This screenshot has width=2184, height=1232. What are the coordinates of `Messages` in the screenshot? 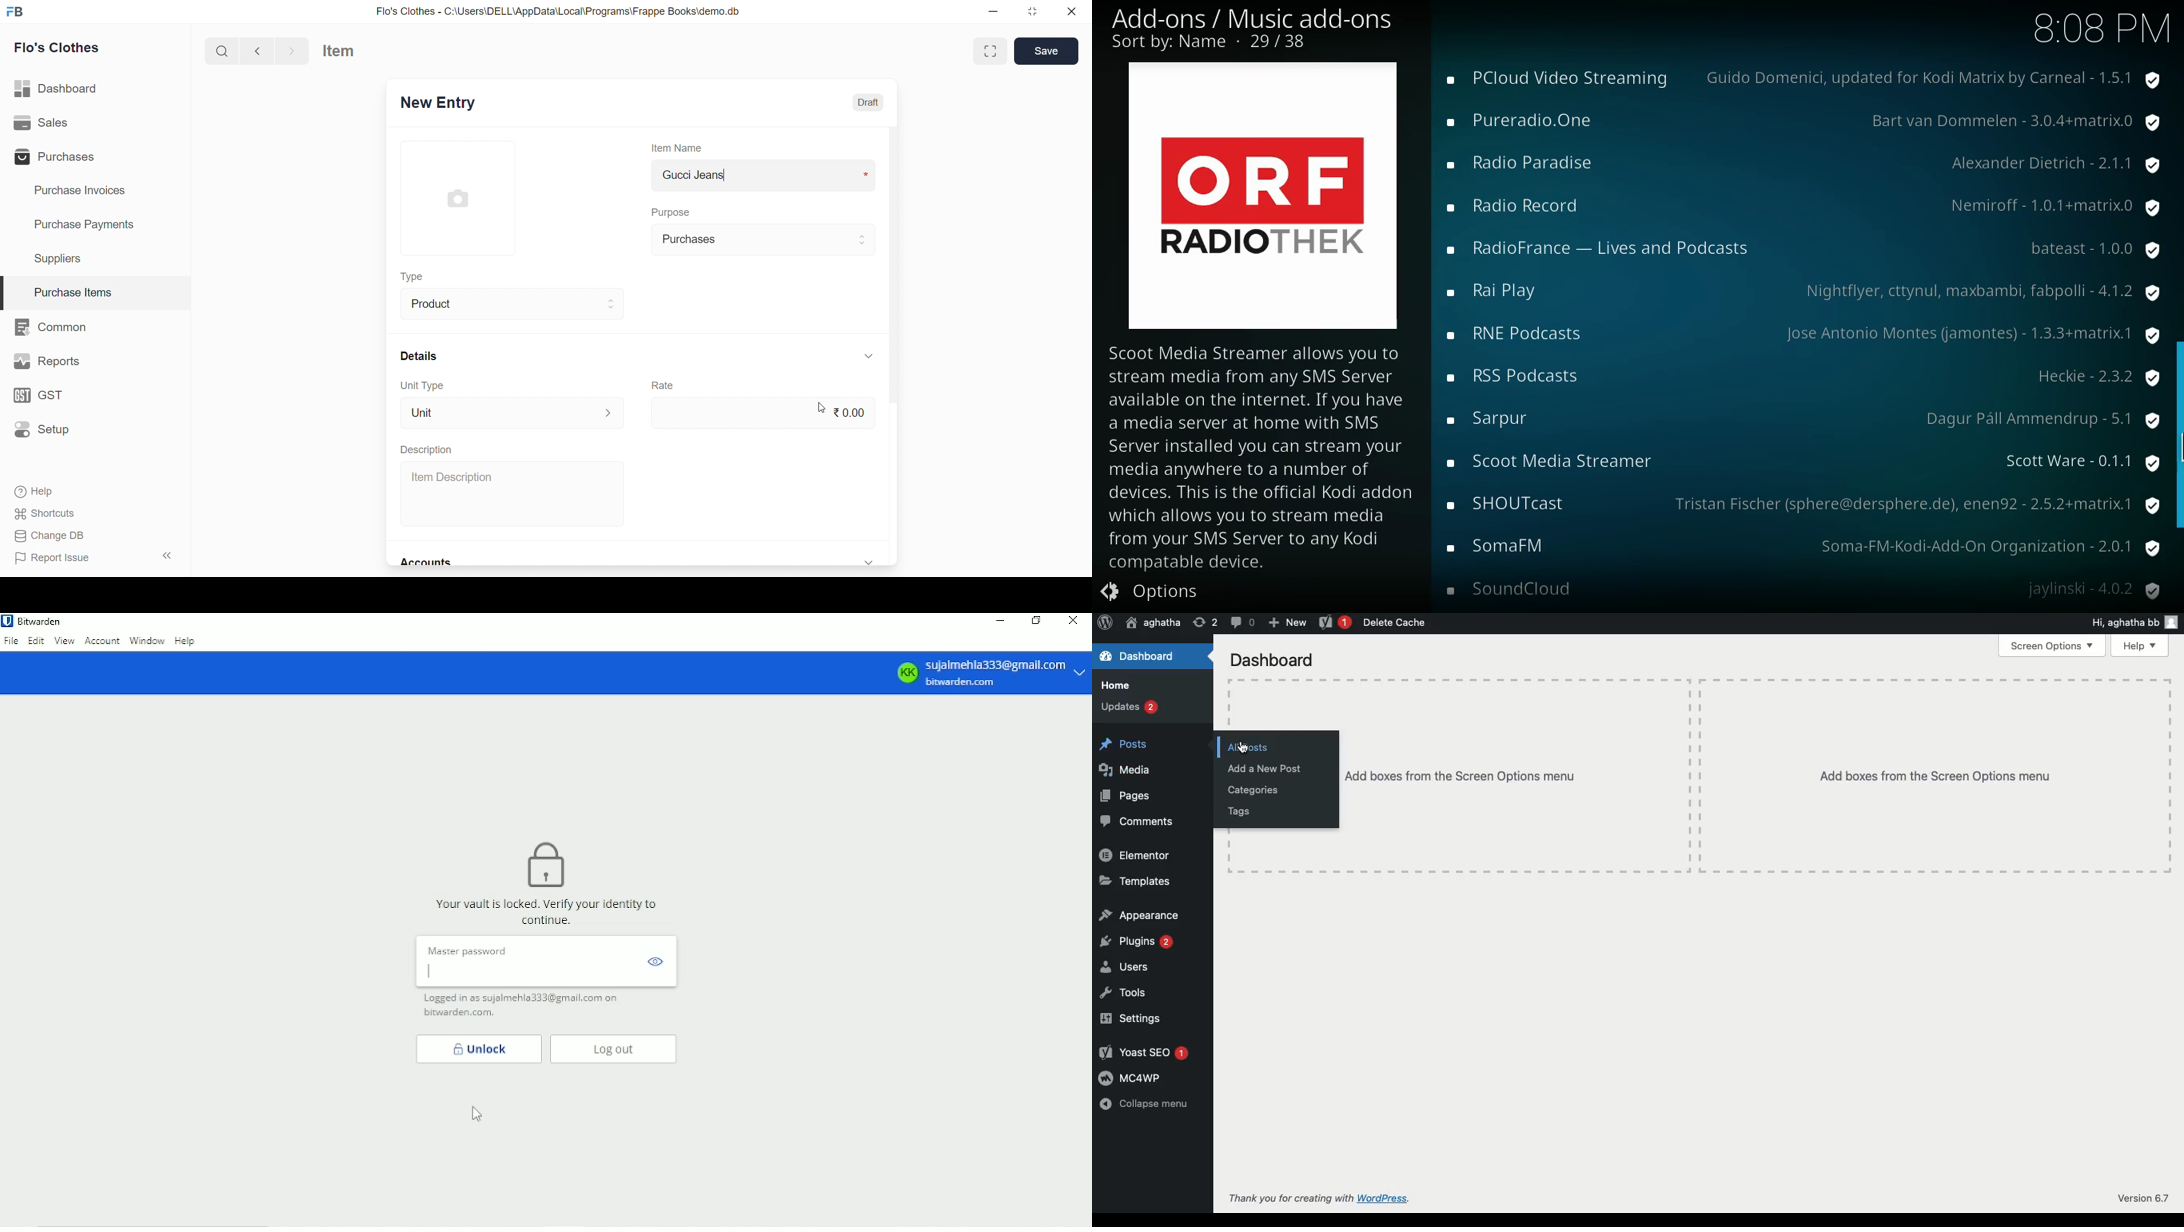 It's located at (1241, 622).